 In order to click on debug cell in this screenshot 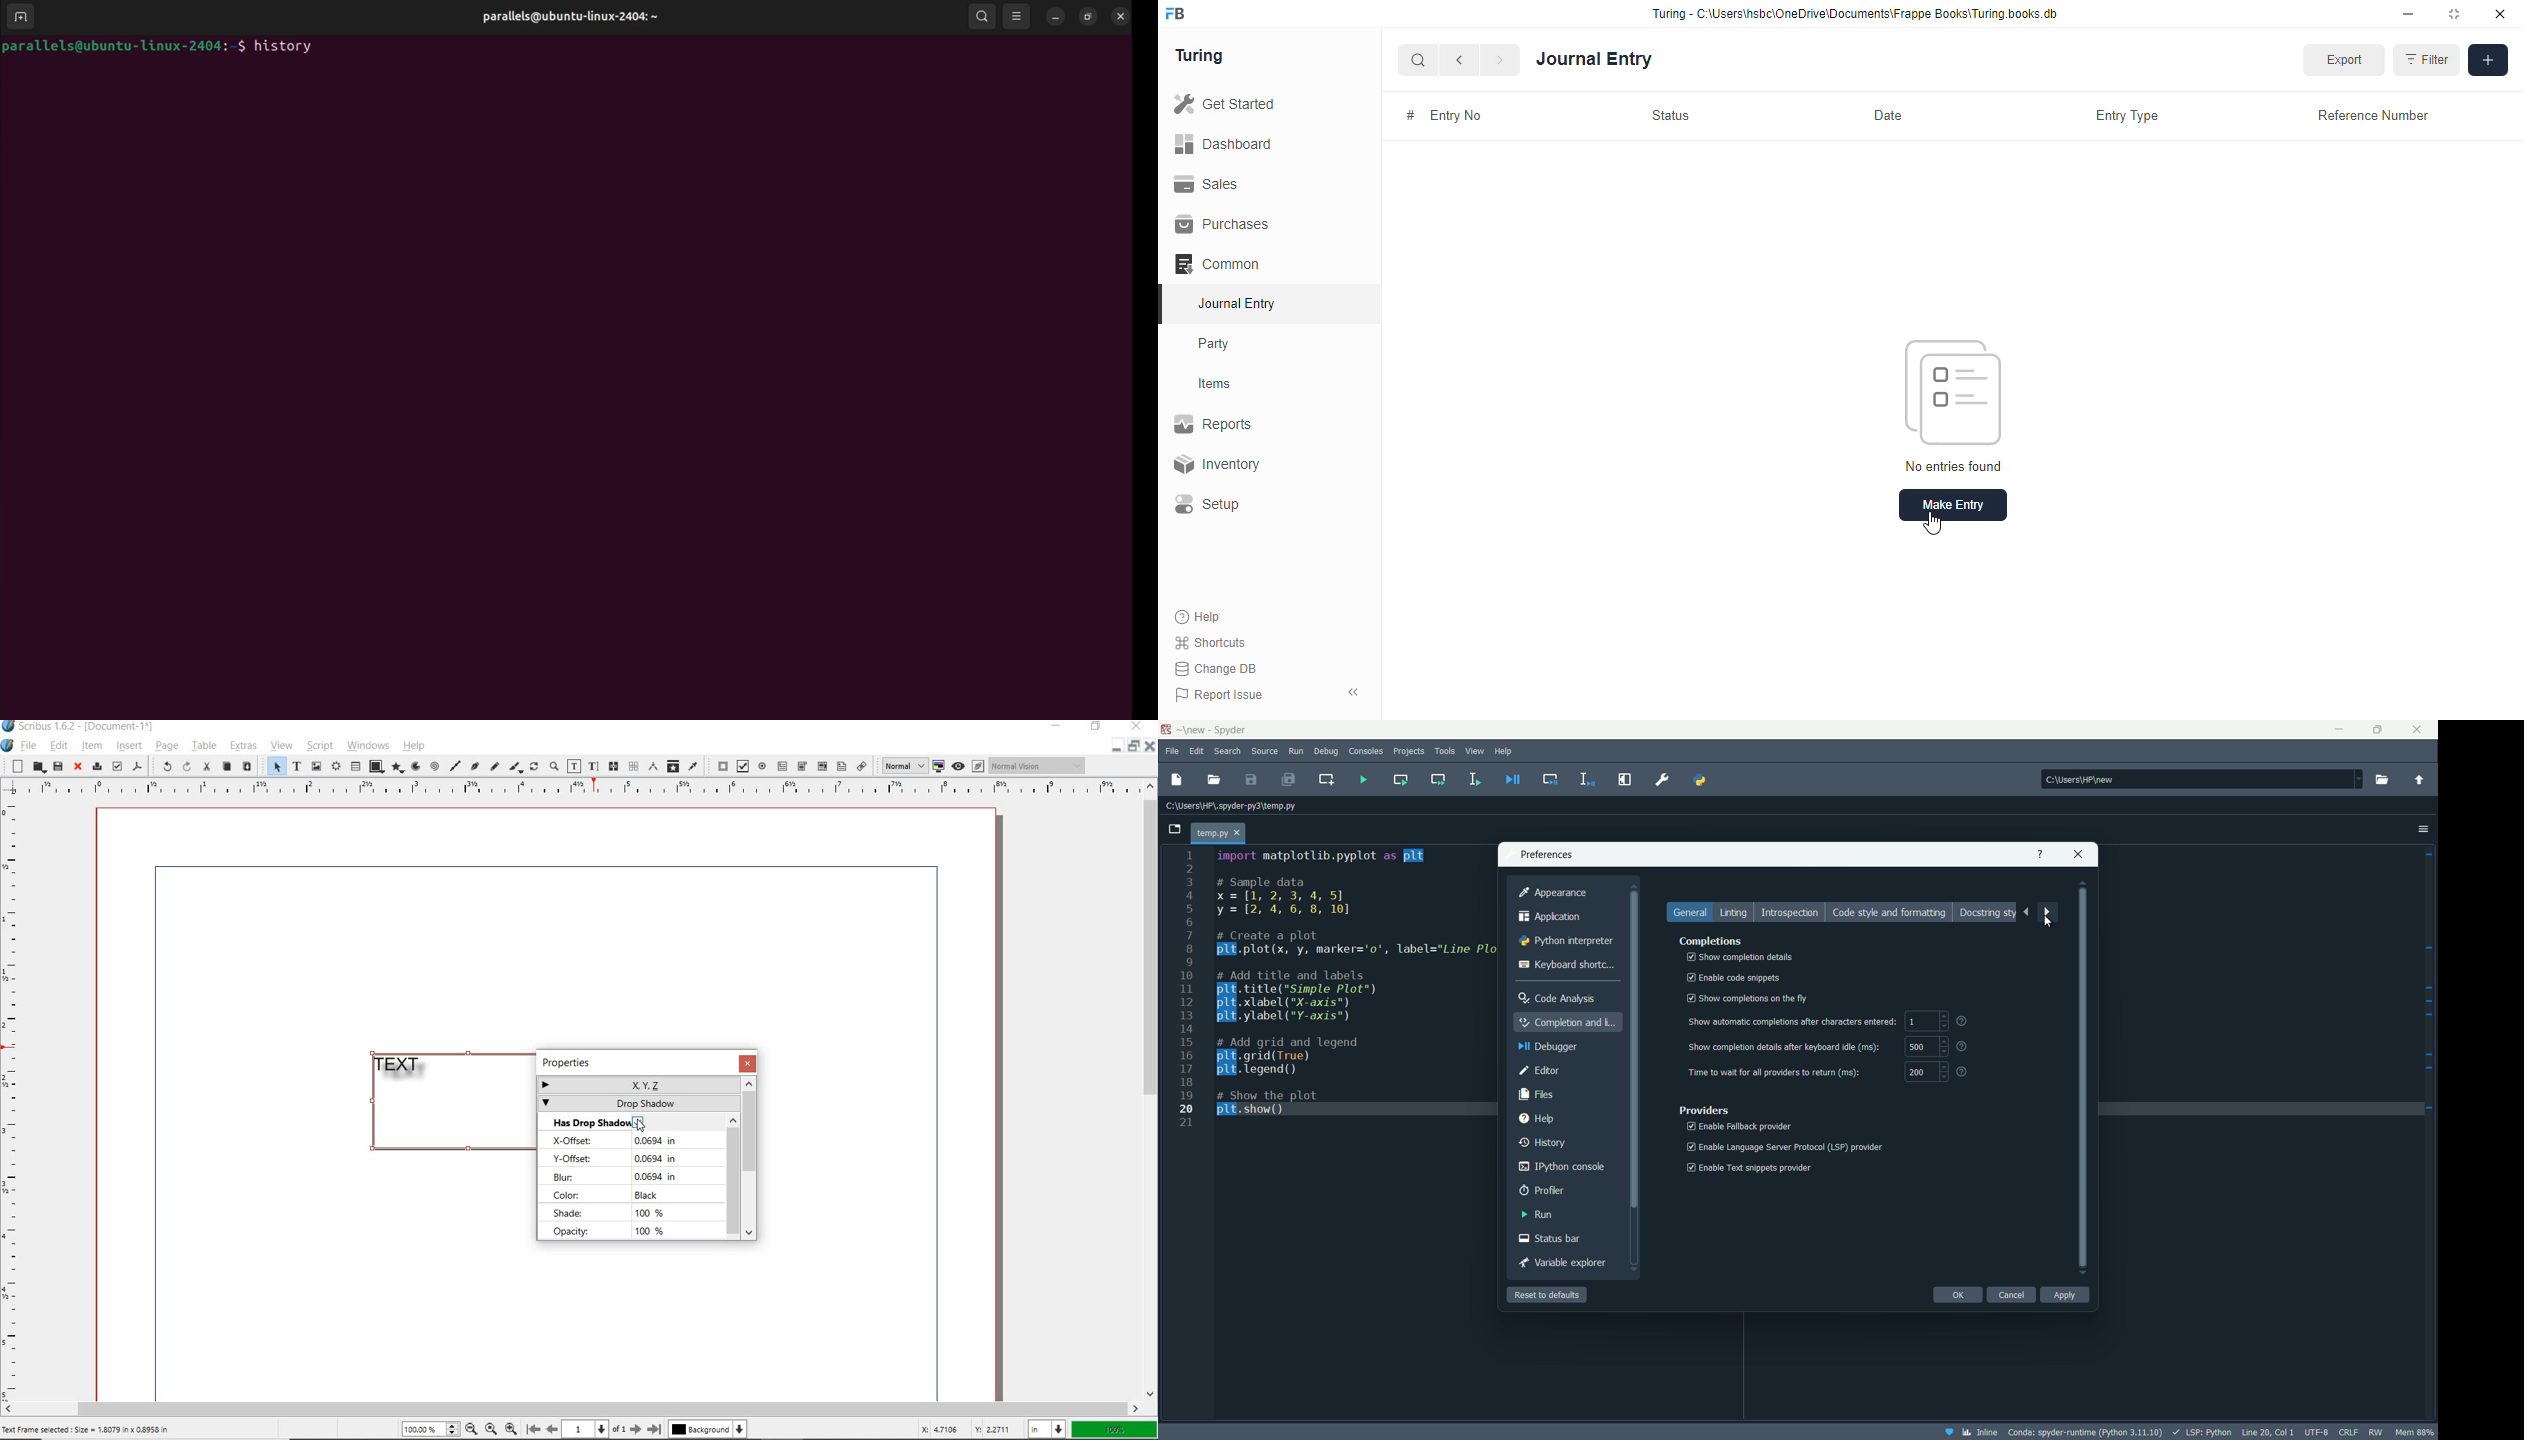, I will do `click(1549, 778)`.